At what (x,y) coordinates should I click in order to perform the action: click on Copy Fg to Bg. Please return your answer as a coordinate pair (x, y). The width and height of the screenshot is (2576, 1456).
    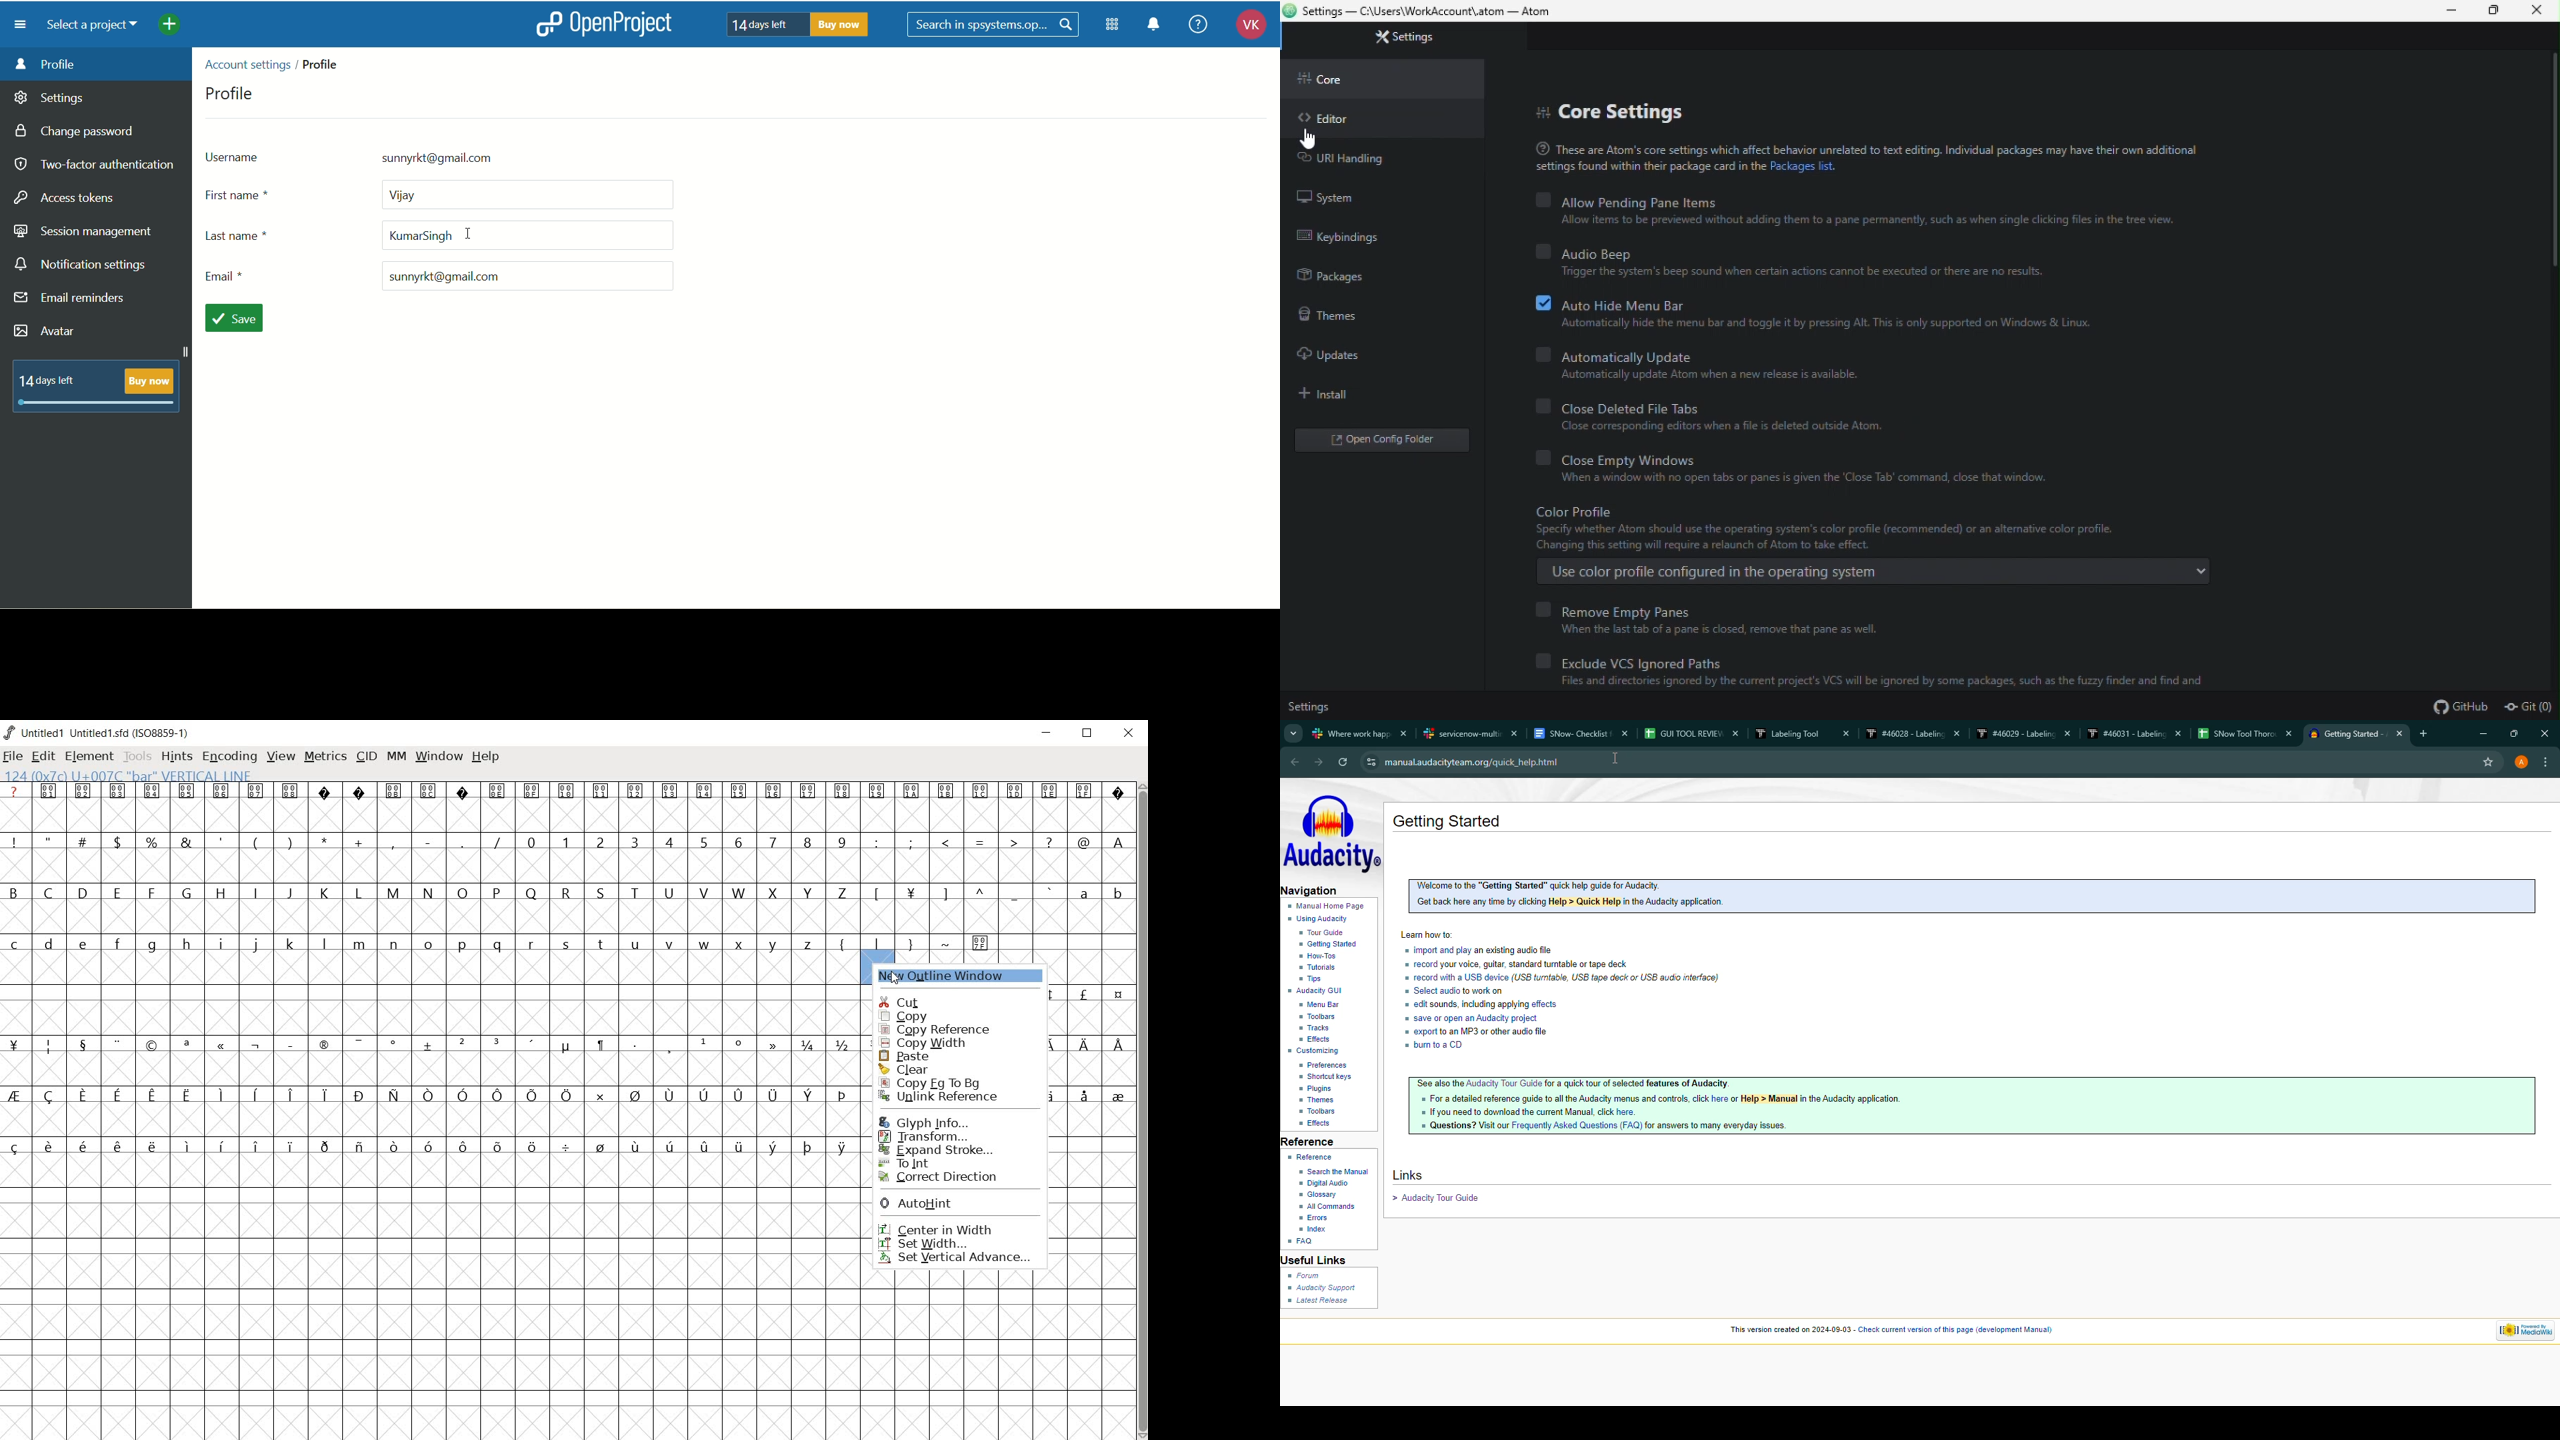
    Looking at the image, I should click on (942, 1083).